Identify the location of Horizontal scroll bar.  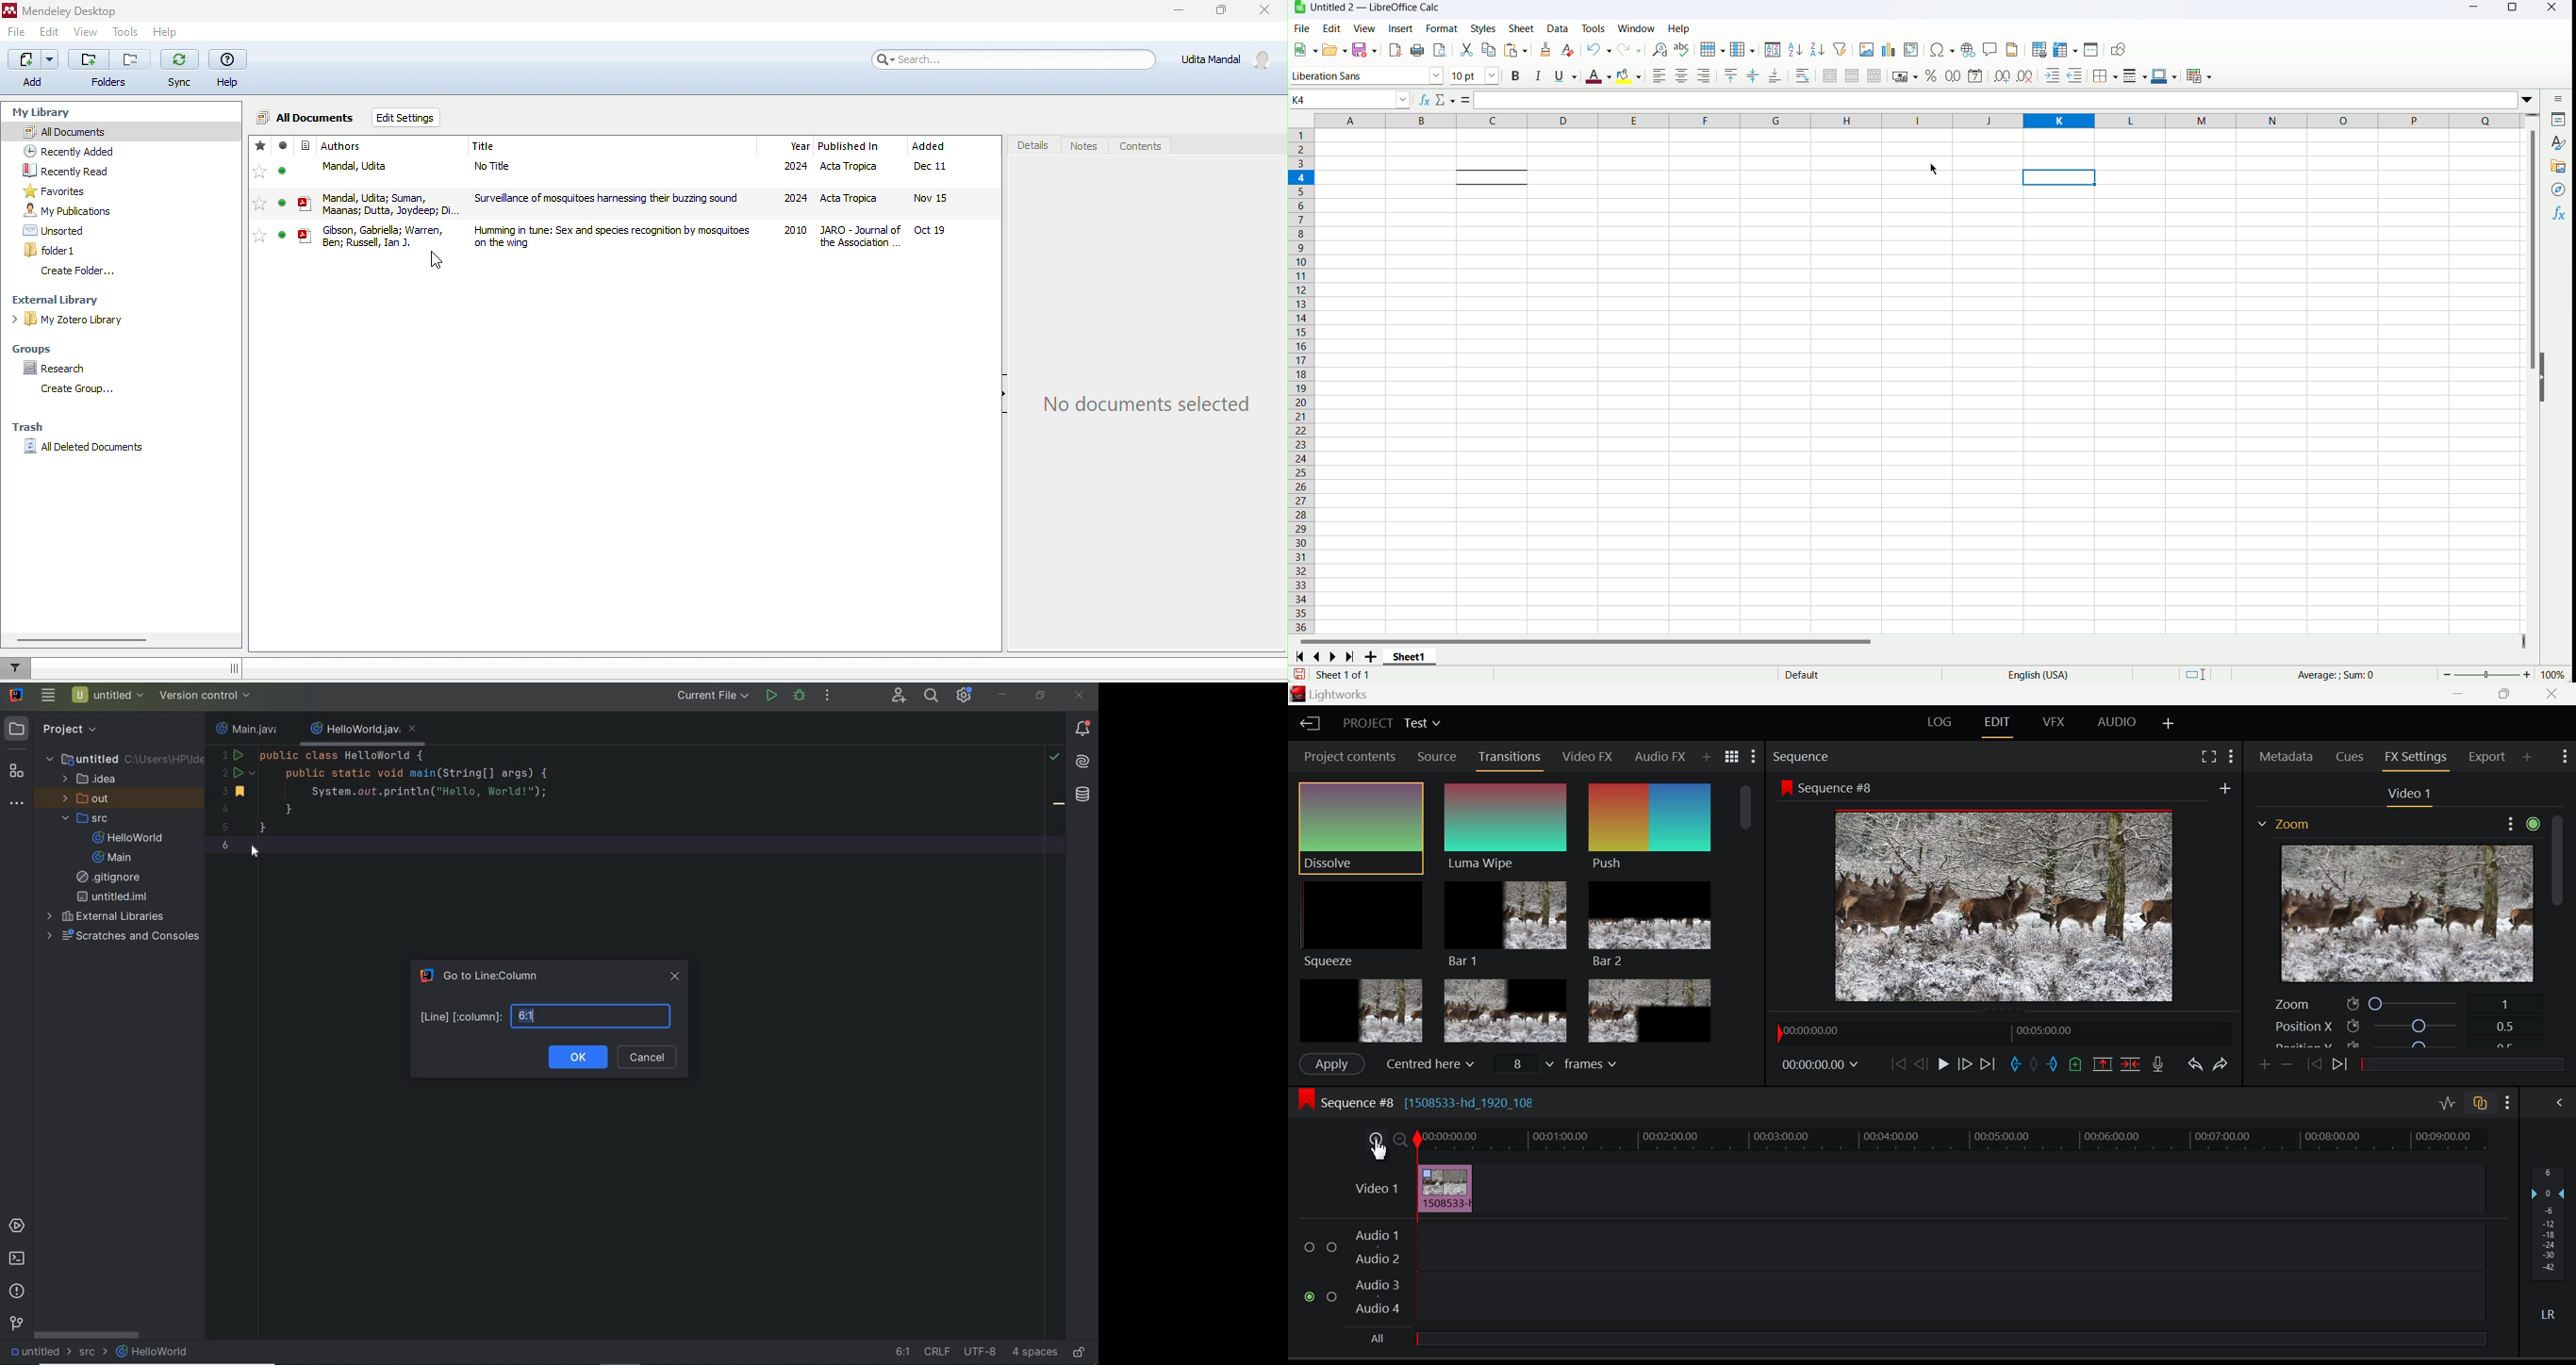
(1909, 643).